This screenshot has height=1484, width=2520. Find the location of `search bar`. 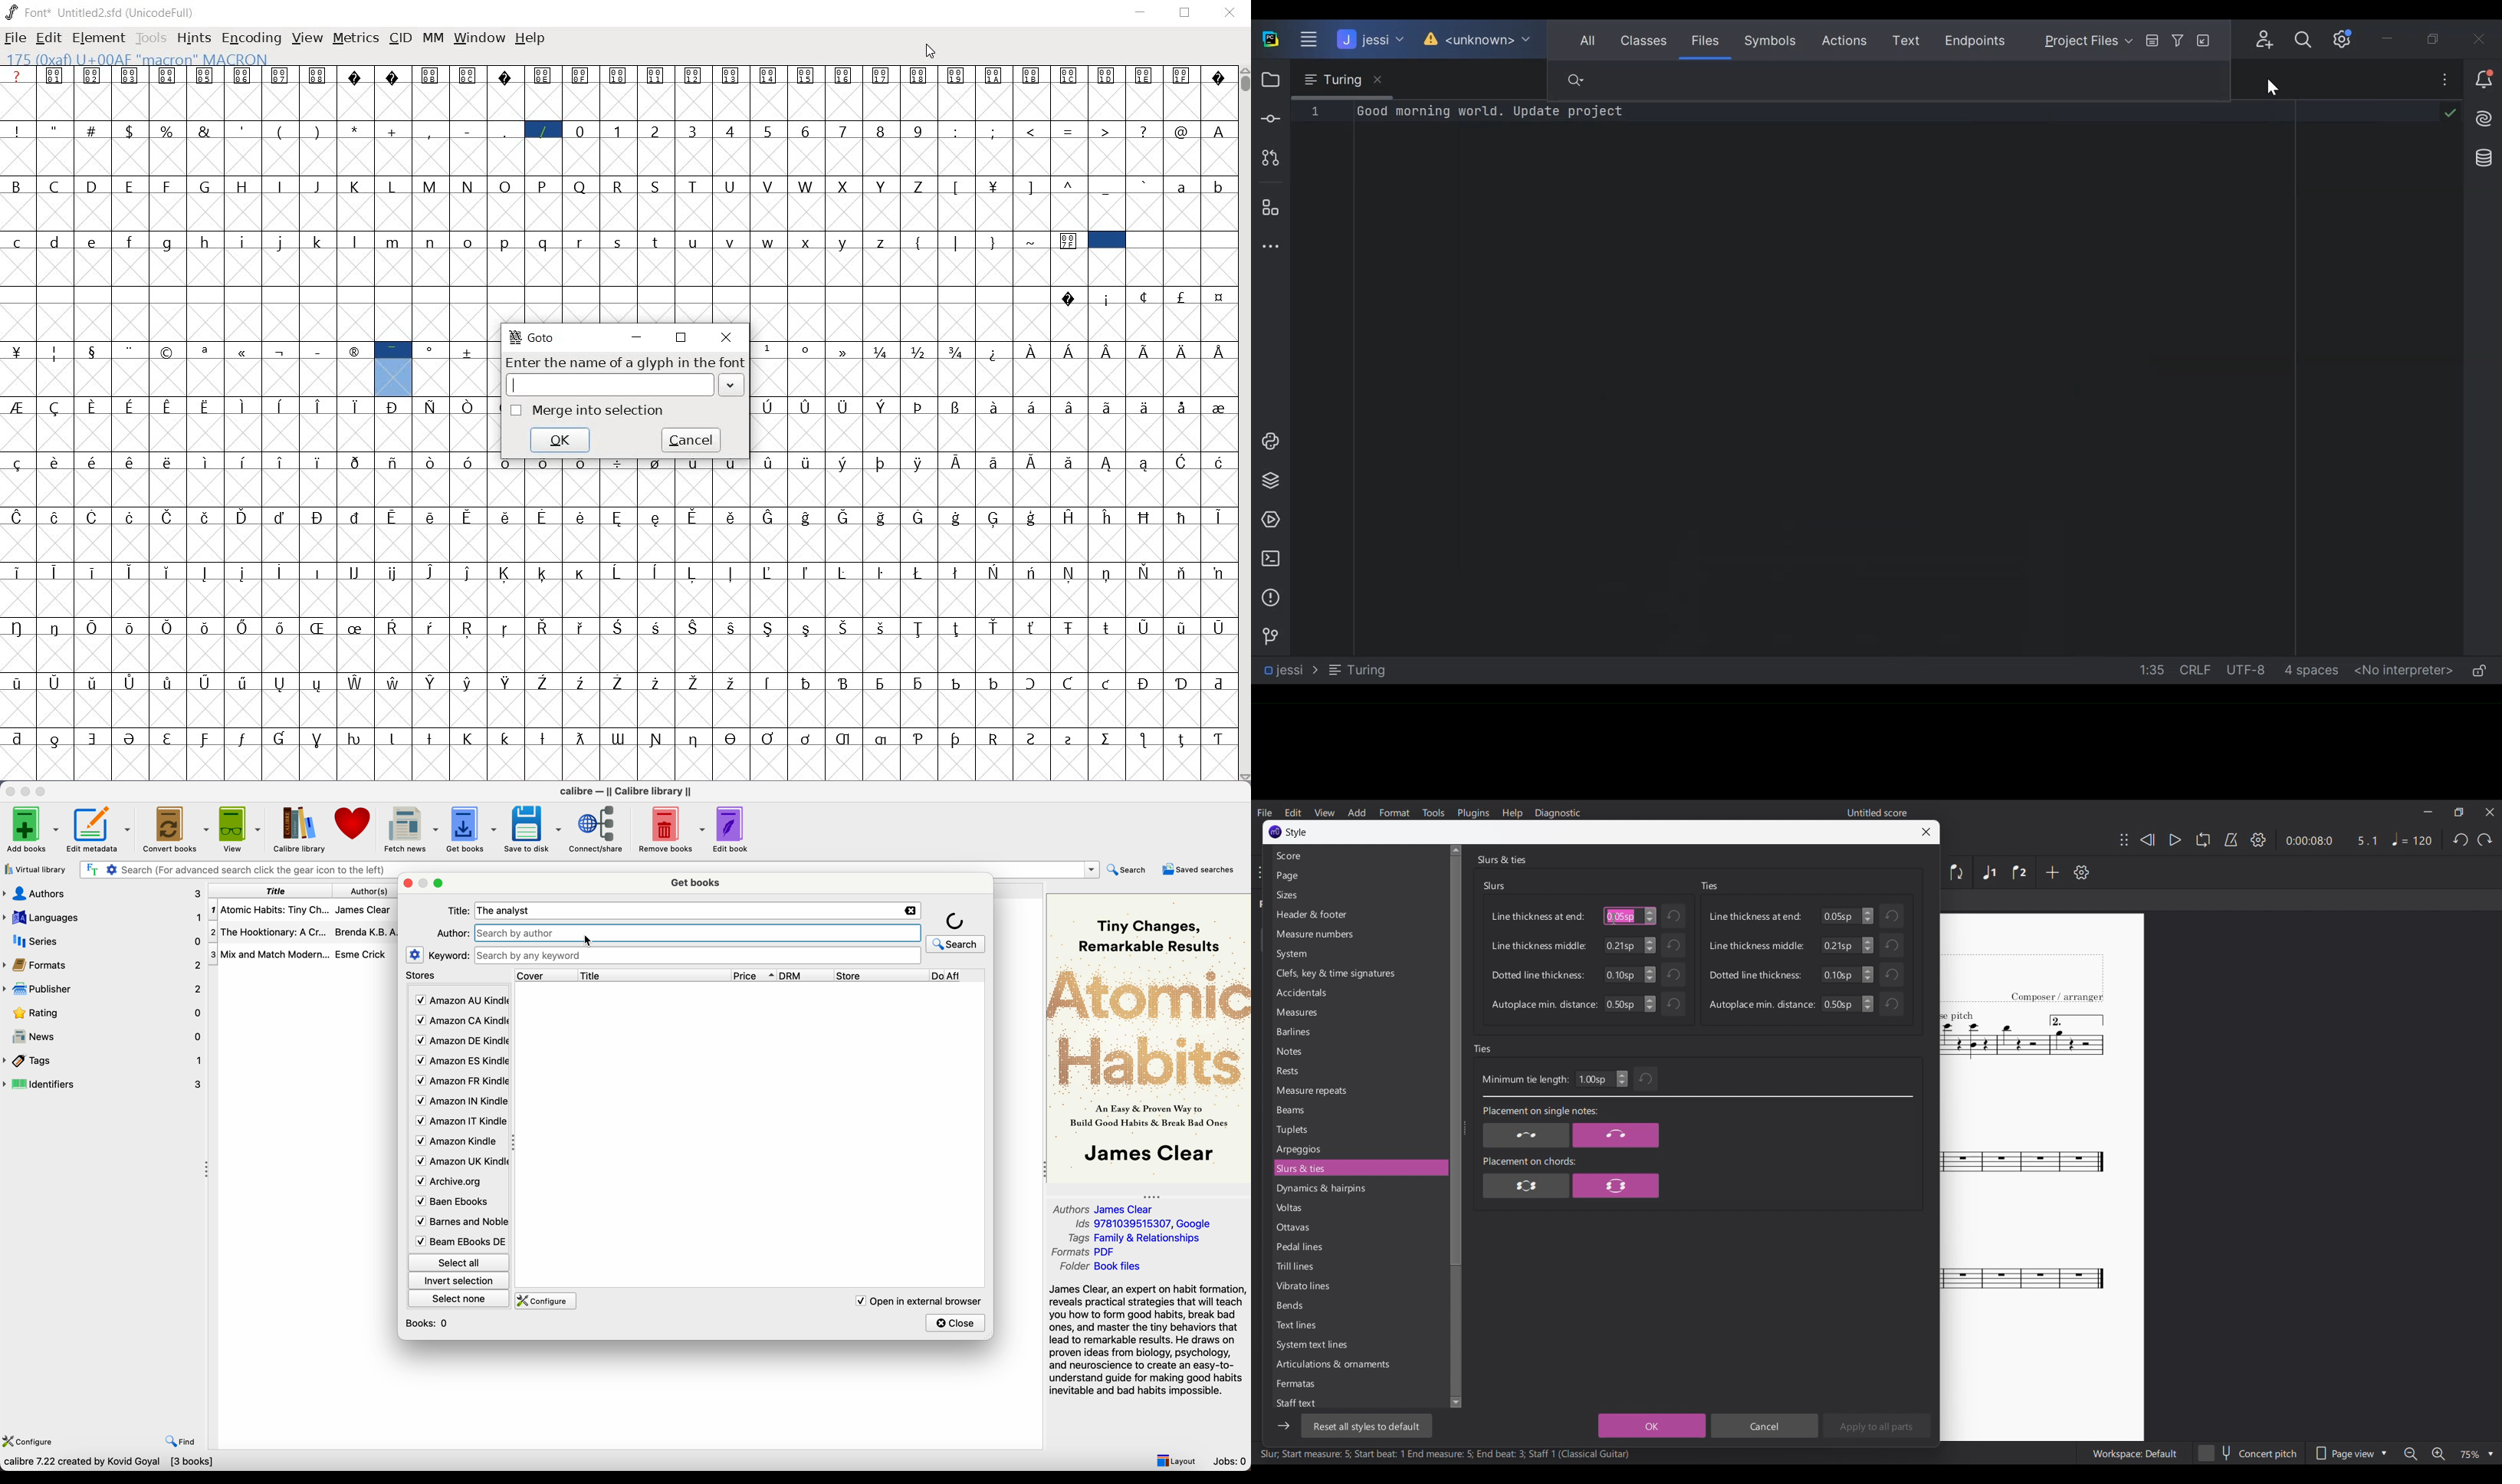

search bar is located at coordinates (698, 956).